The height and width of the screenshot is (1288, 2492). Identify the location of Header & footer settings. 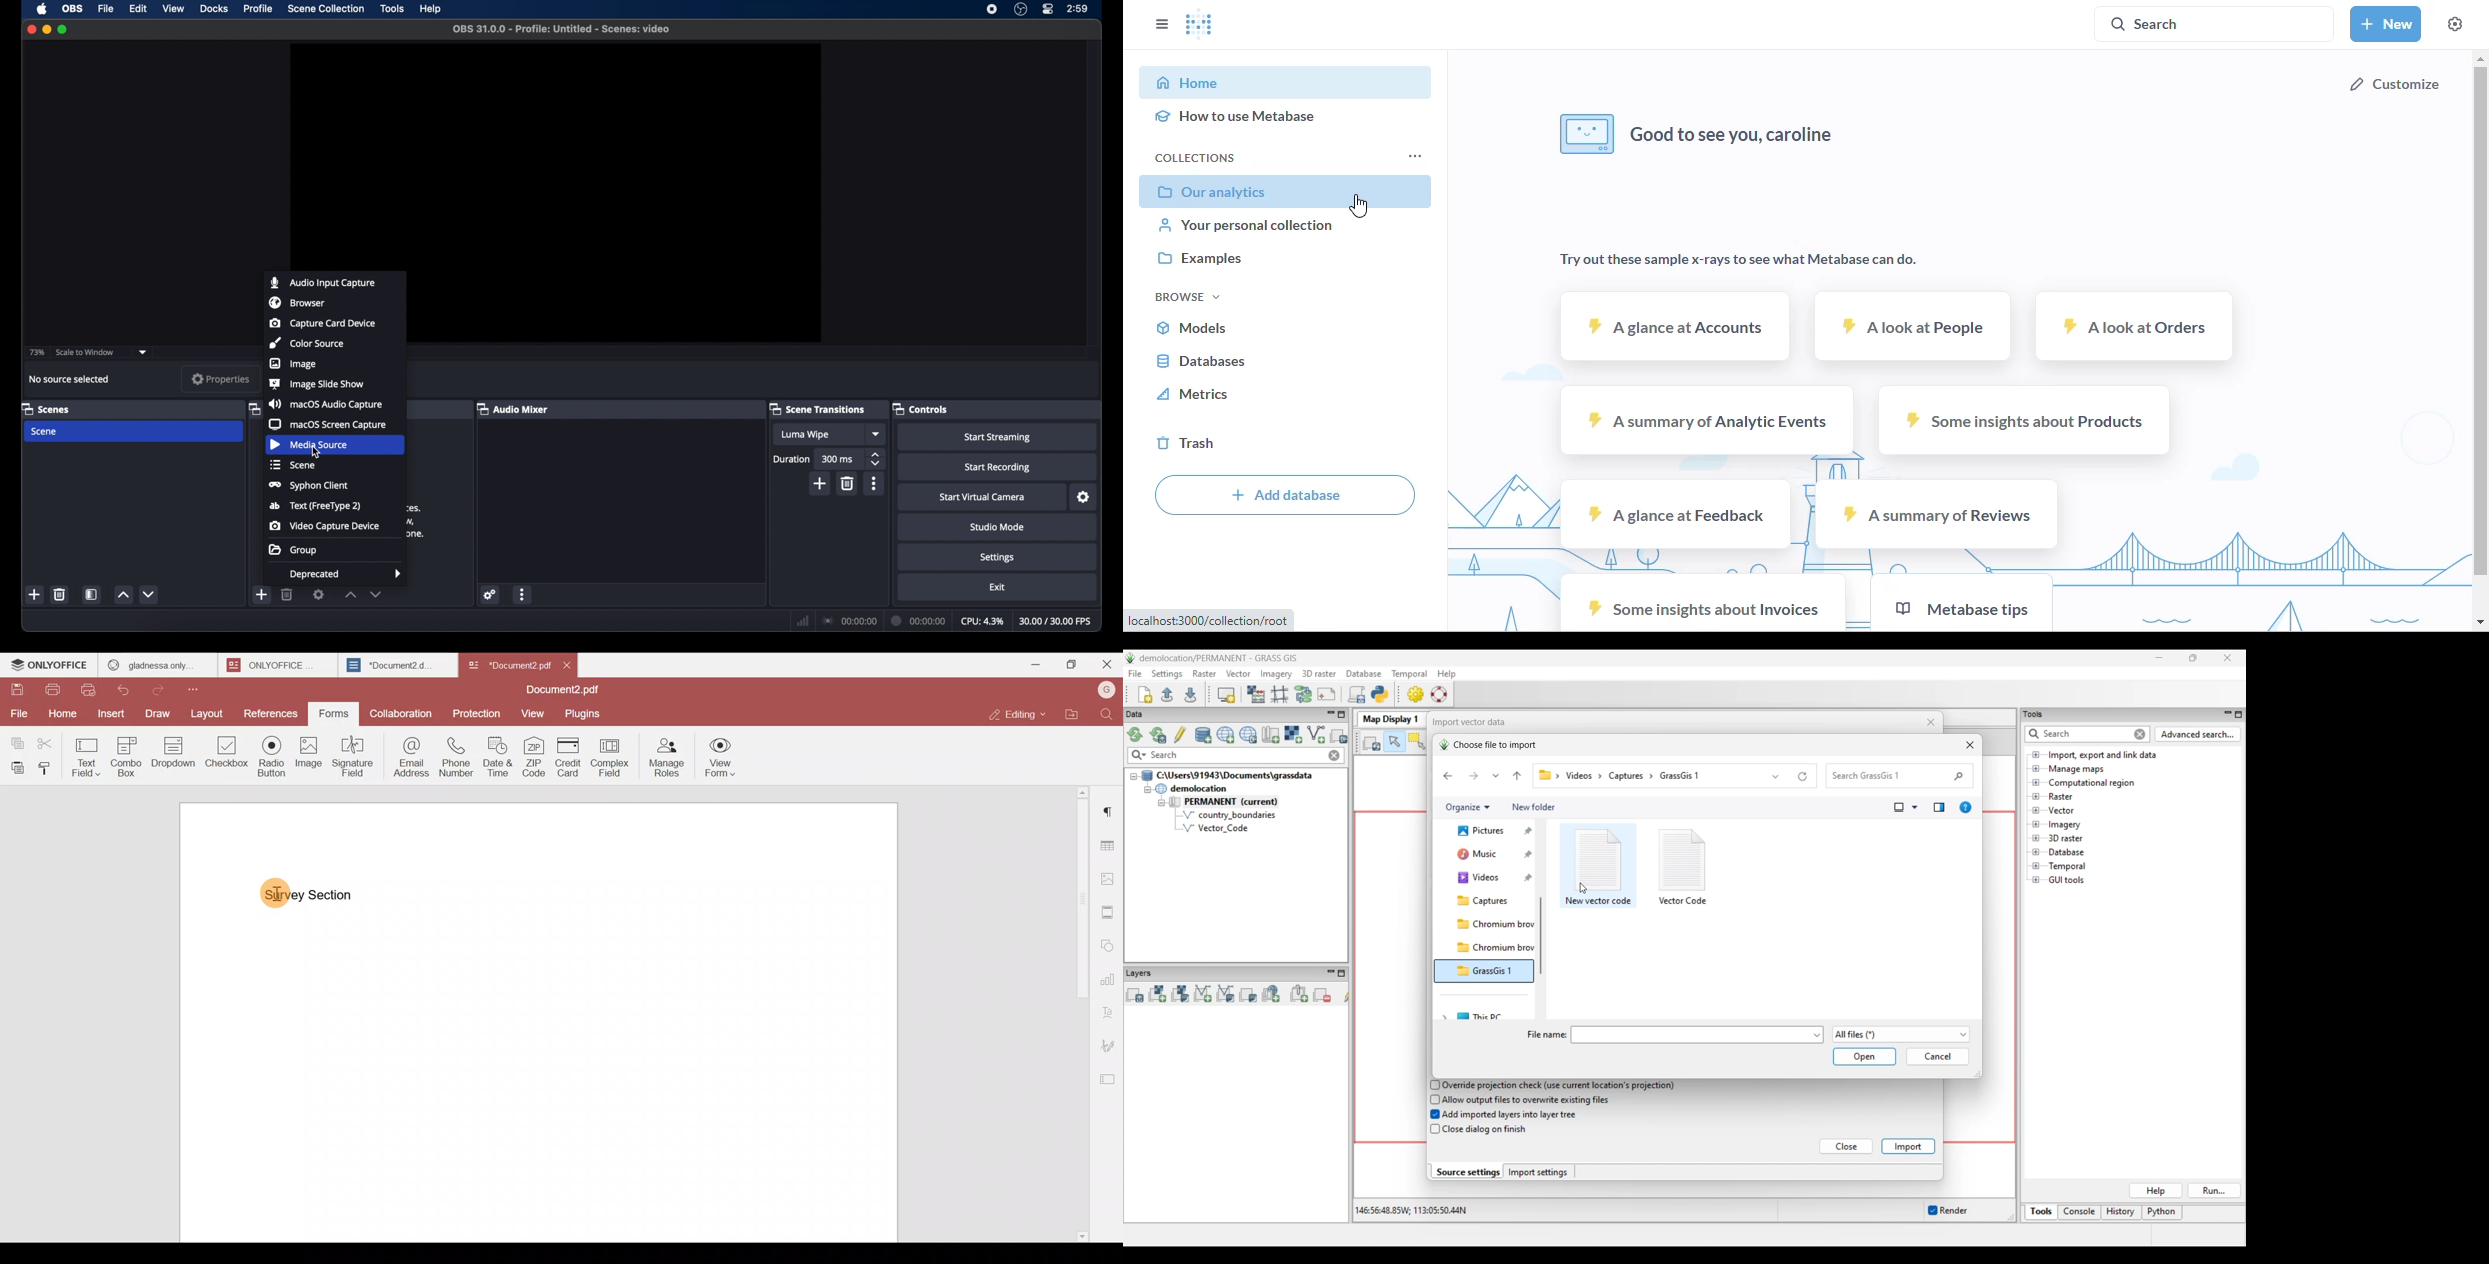
(1110, 915).